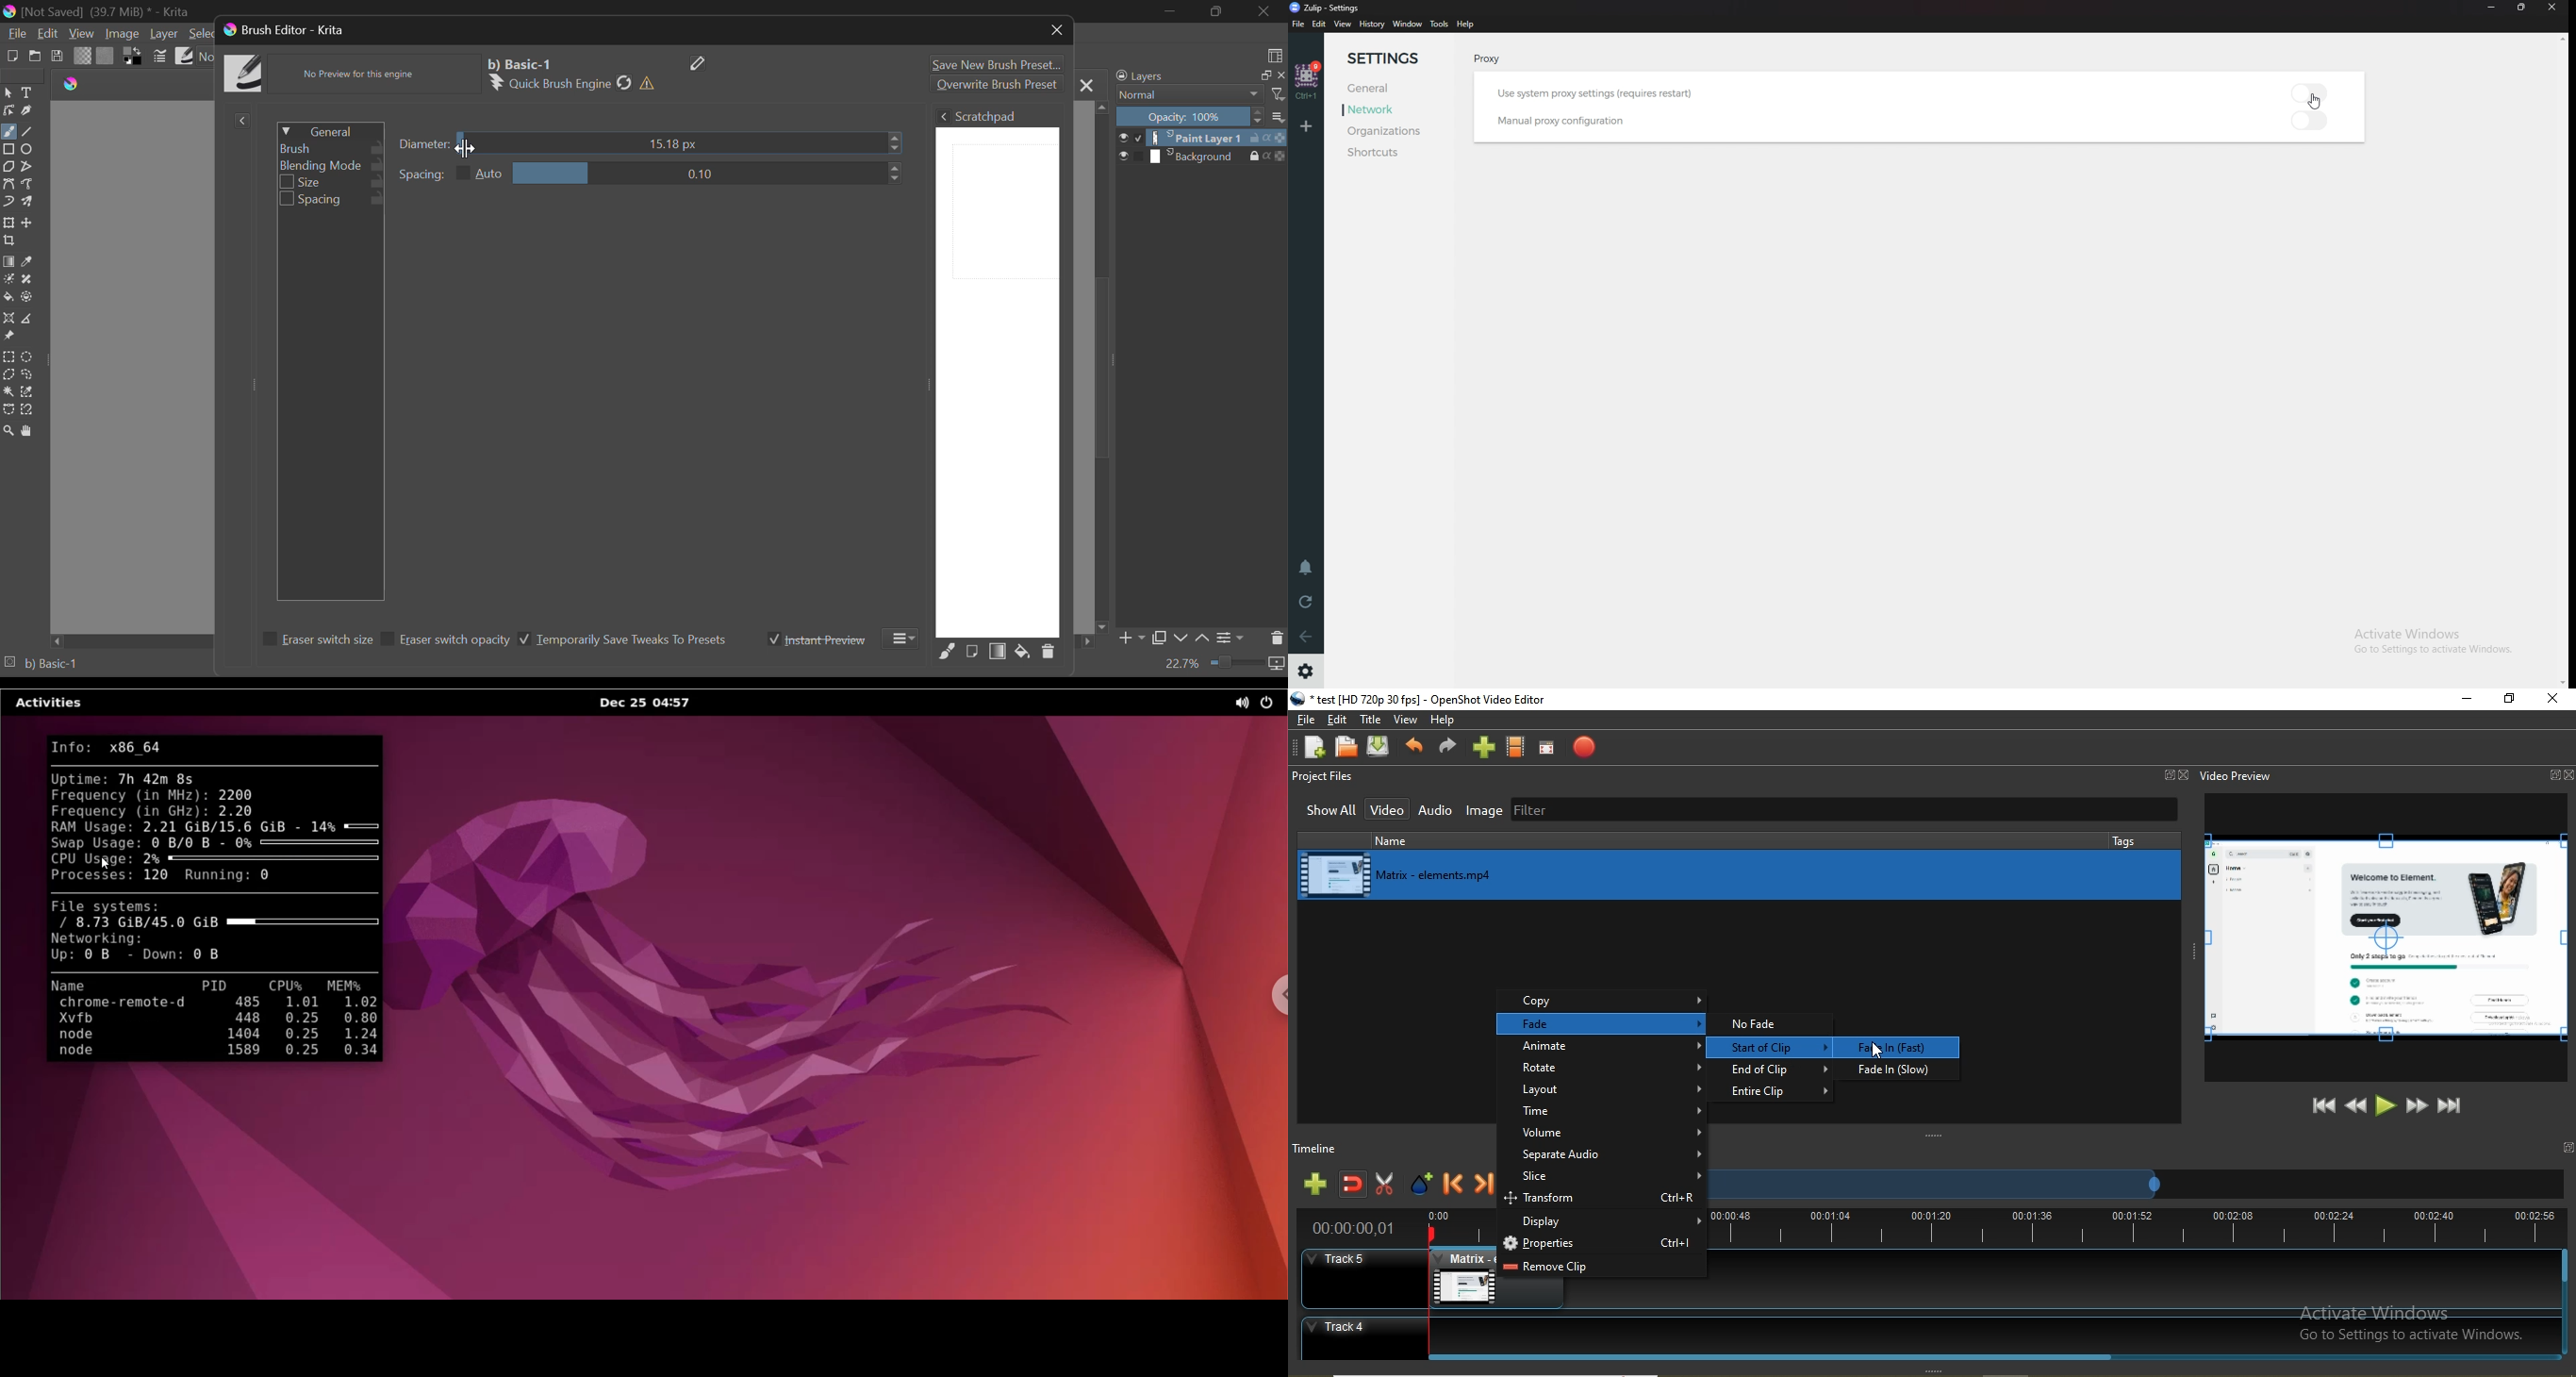 This screenshot has height=1400, width=2576. I want to click on Restore Down, so click(1171, 13).